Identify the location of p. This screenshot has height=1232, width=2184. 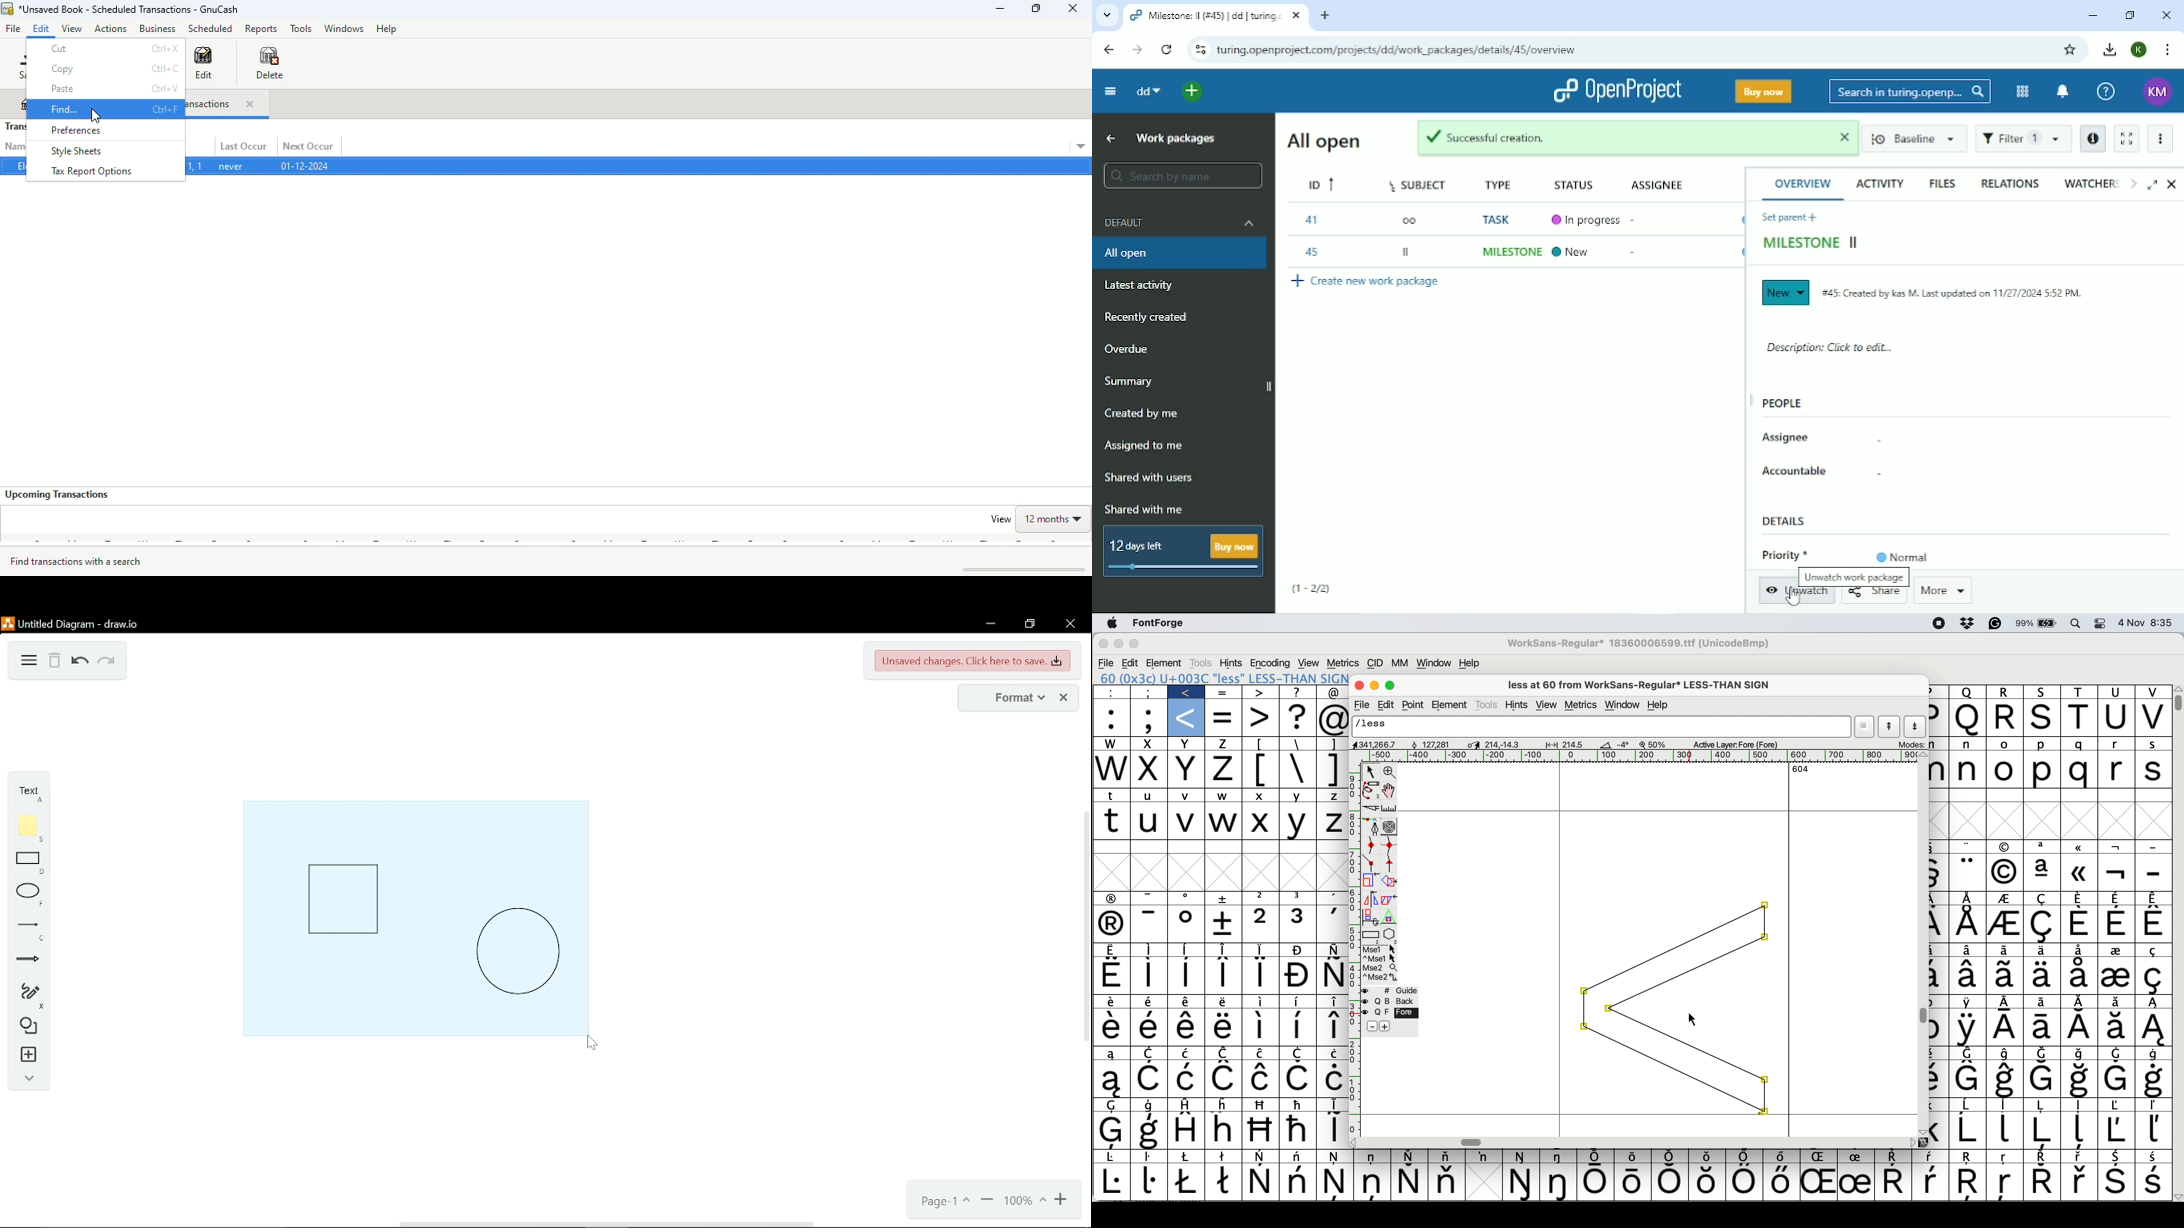
(2042, 745).